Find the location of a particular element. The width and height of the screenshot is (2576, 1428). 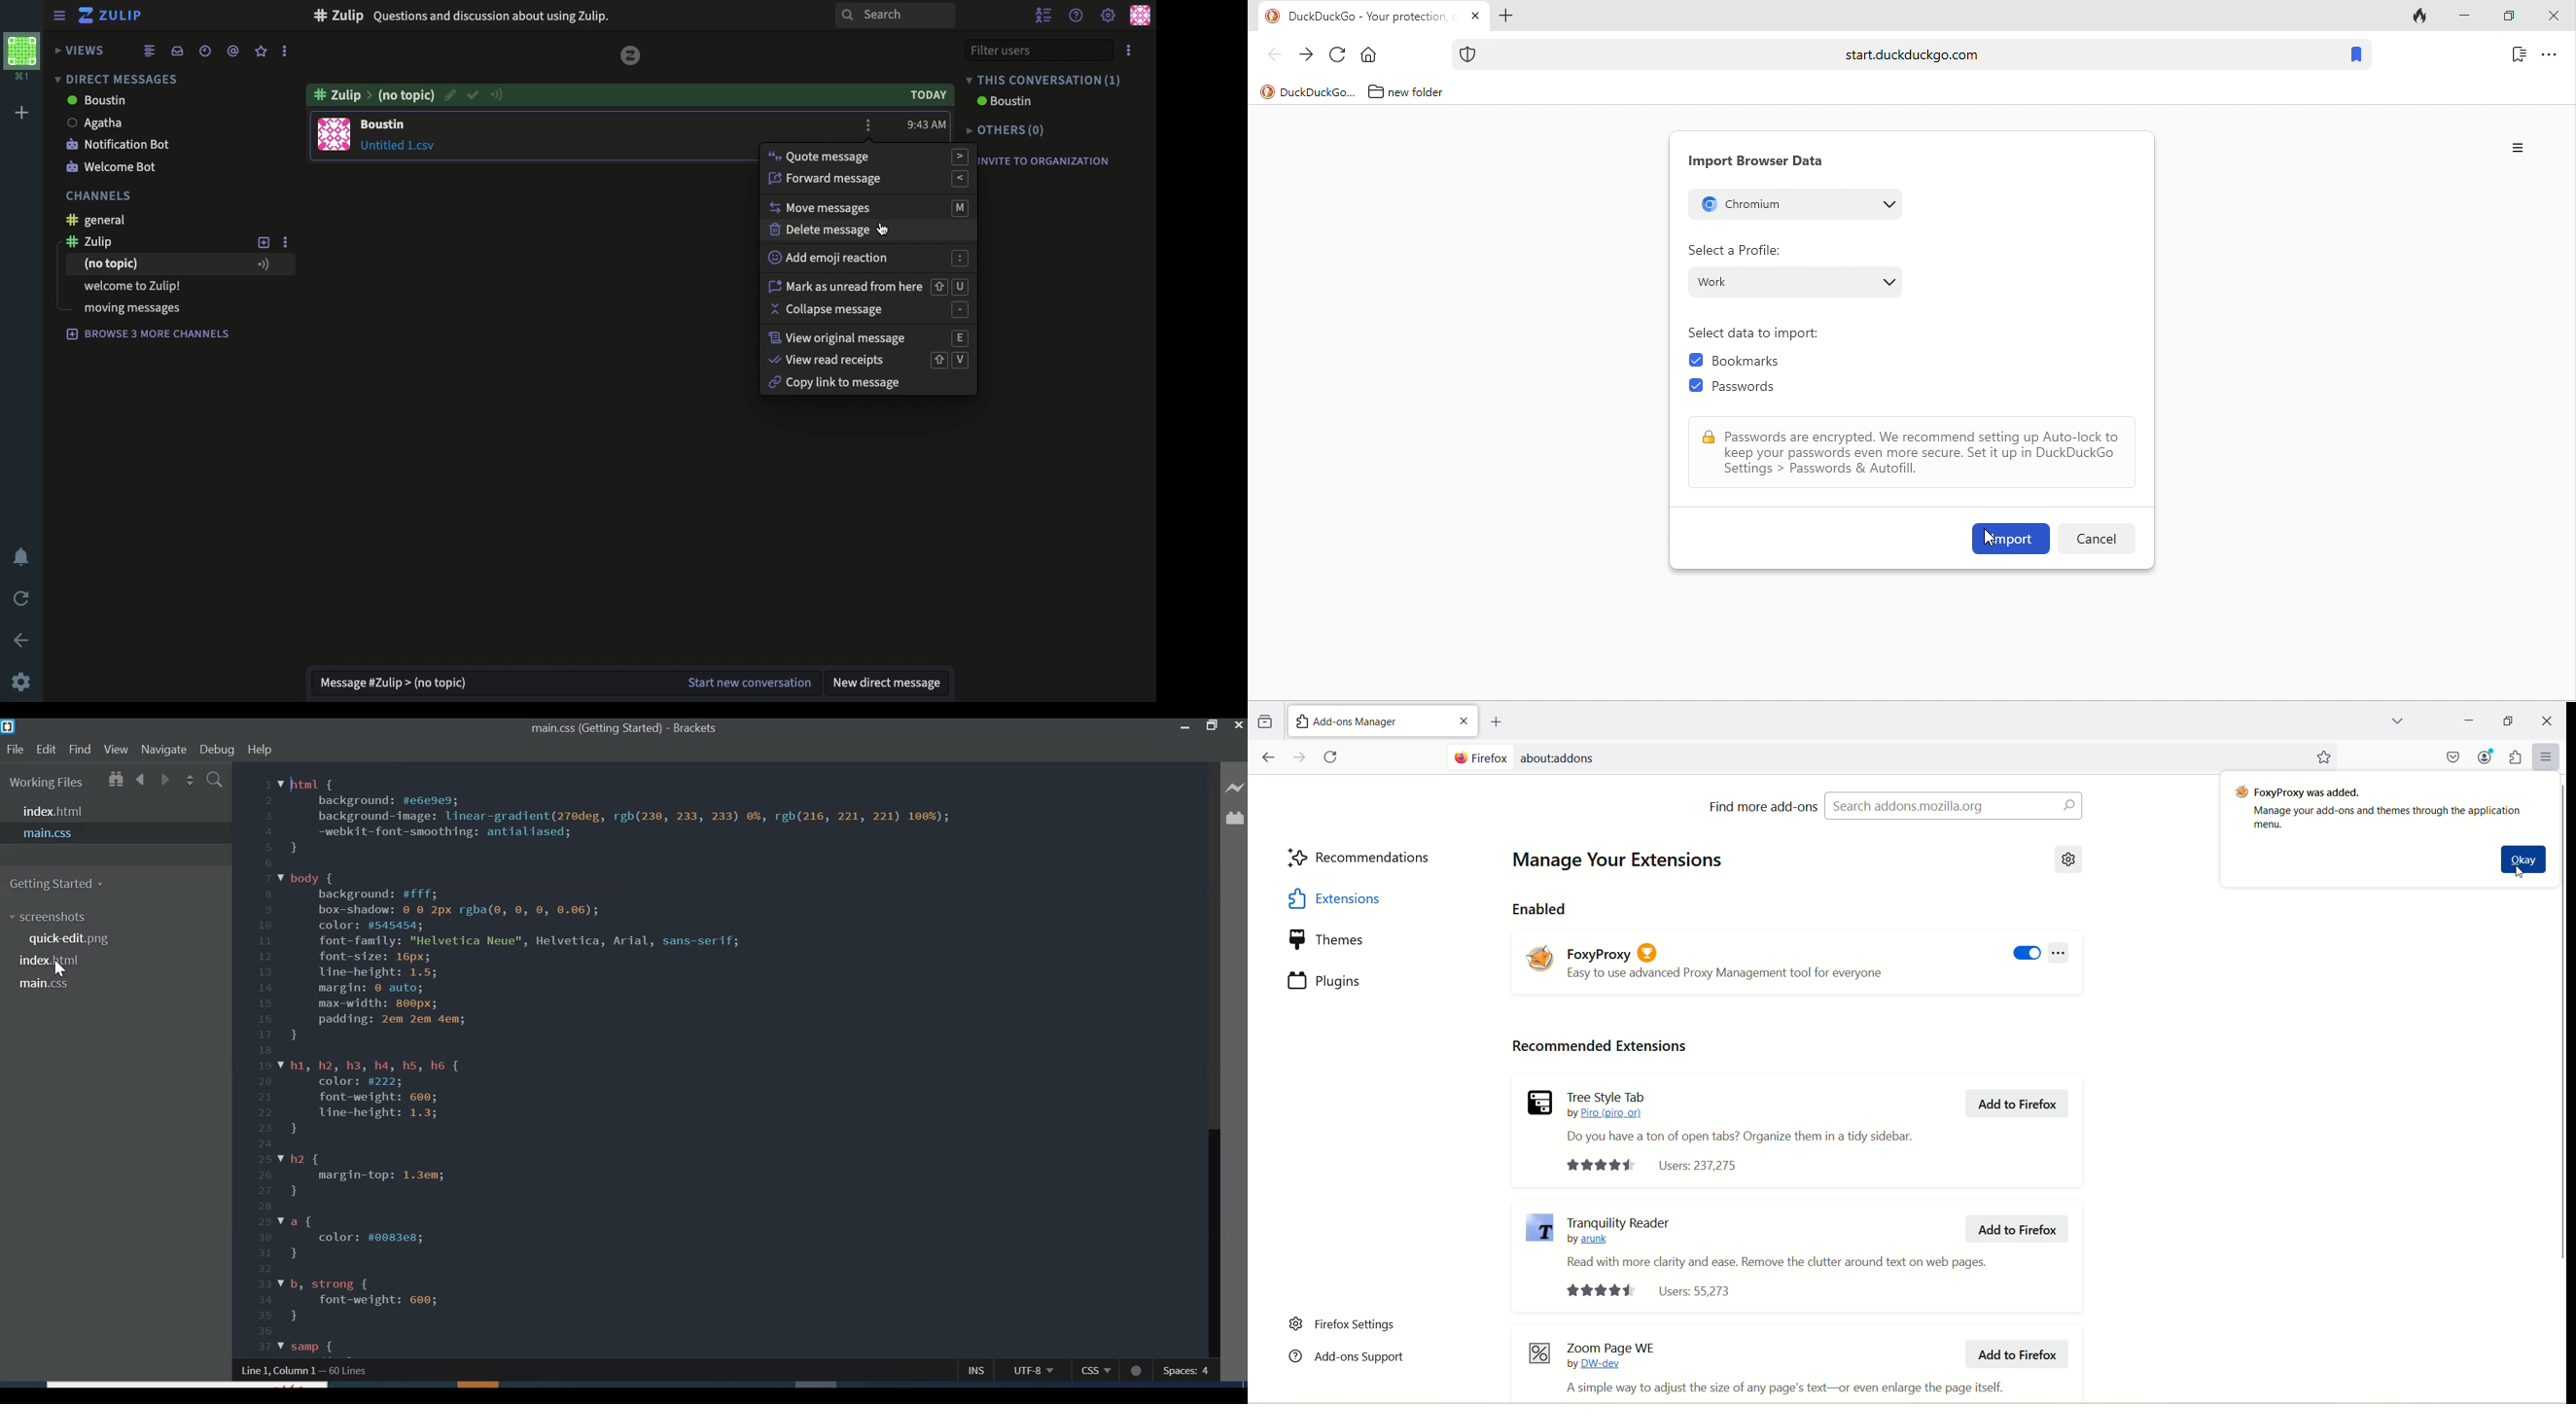

Okay is located at coordinates (2525, 859).